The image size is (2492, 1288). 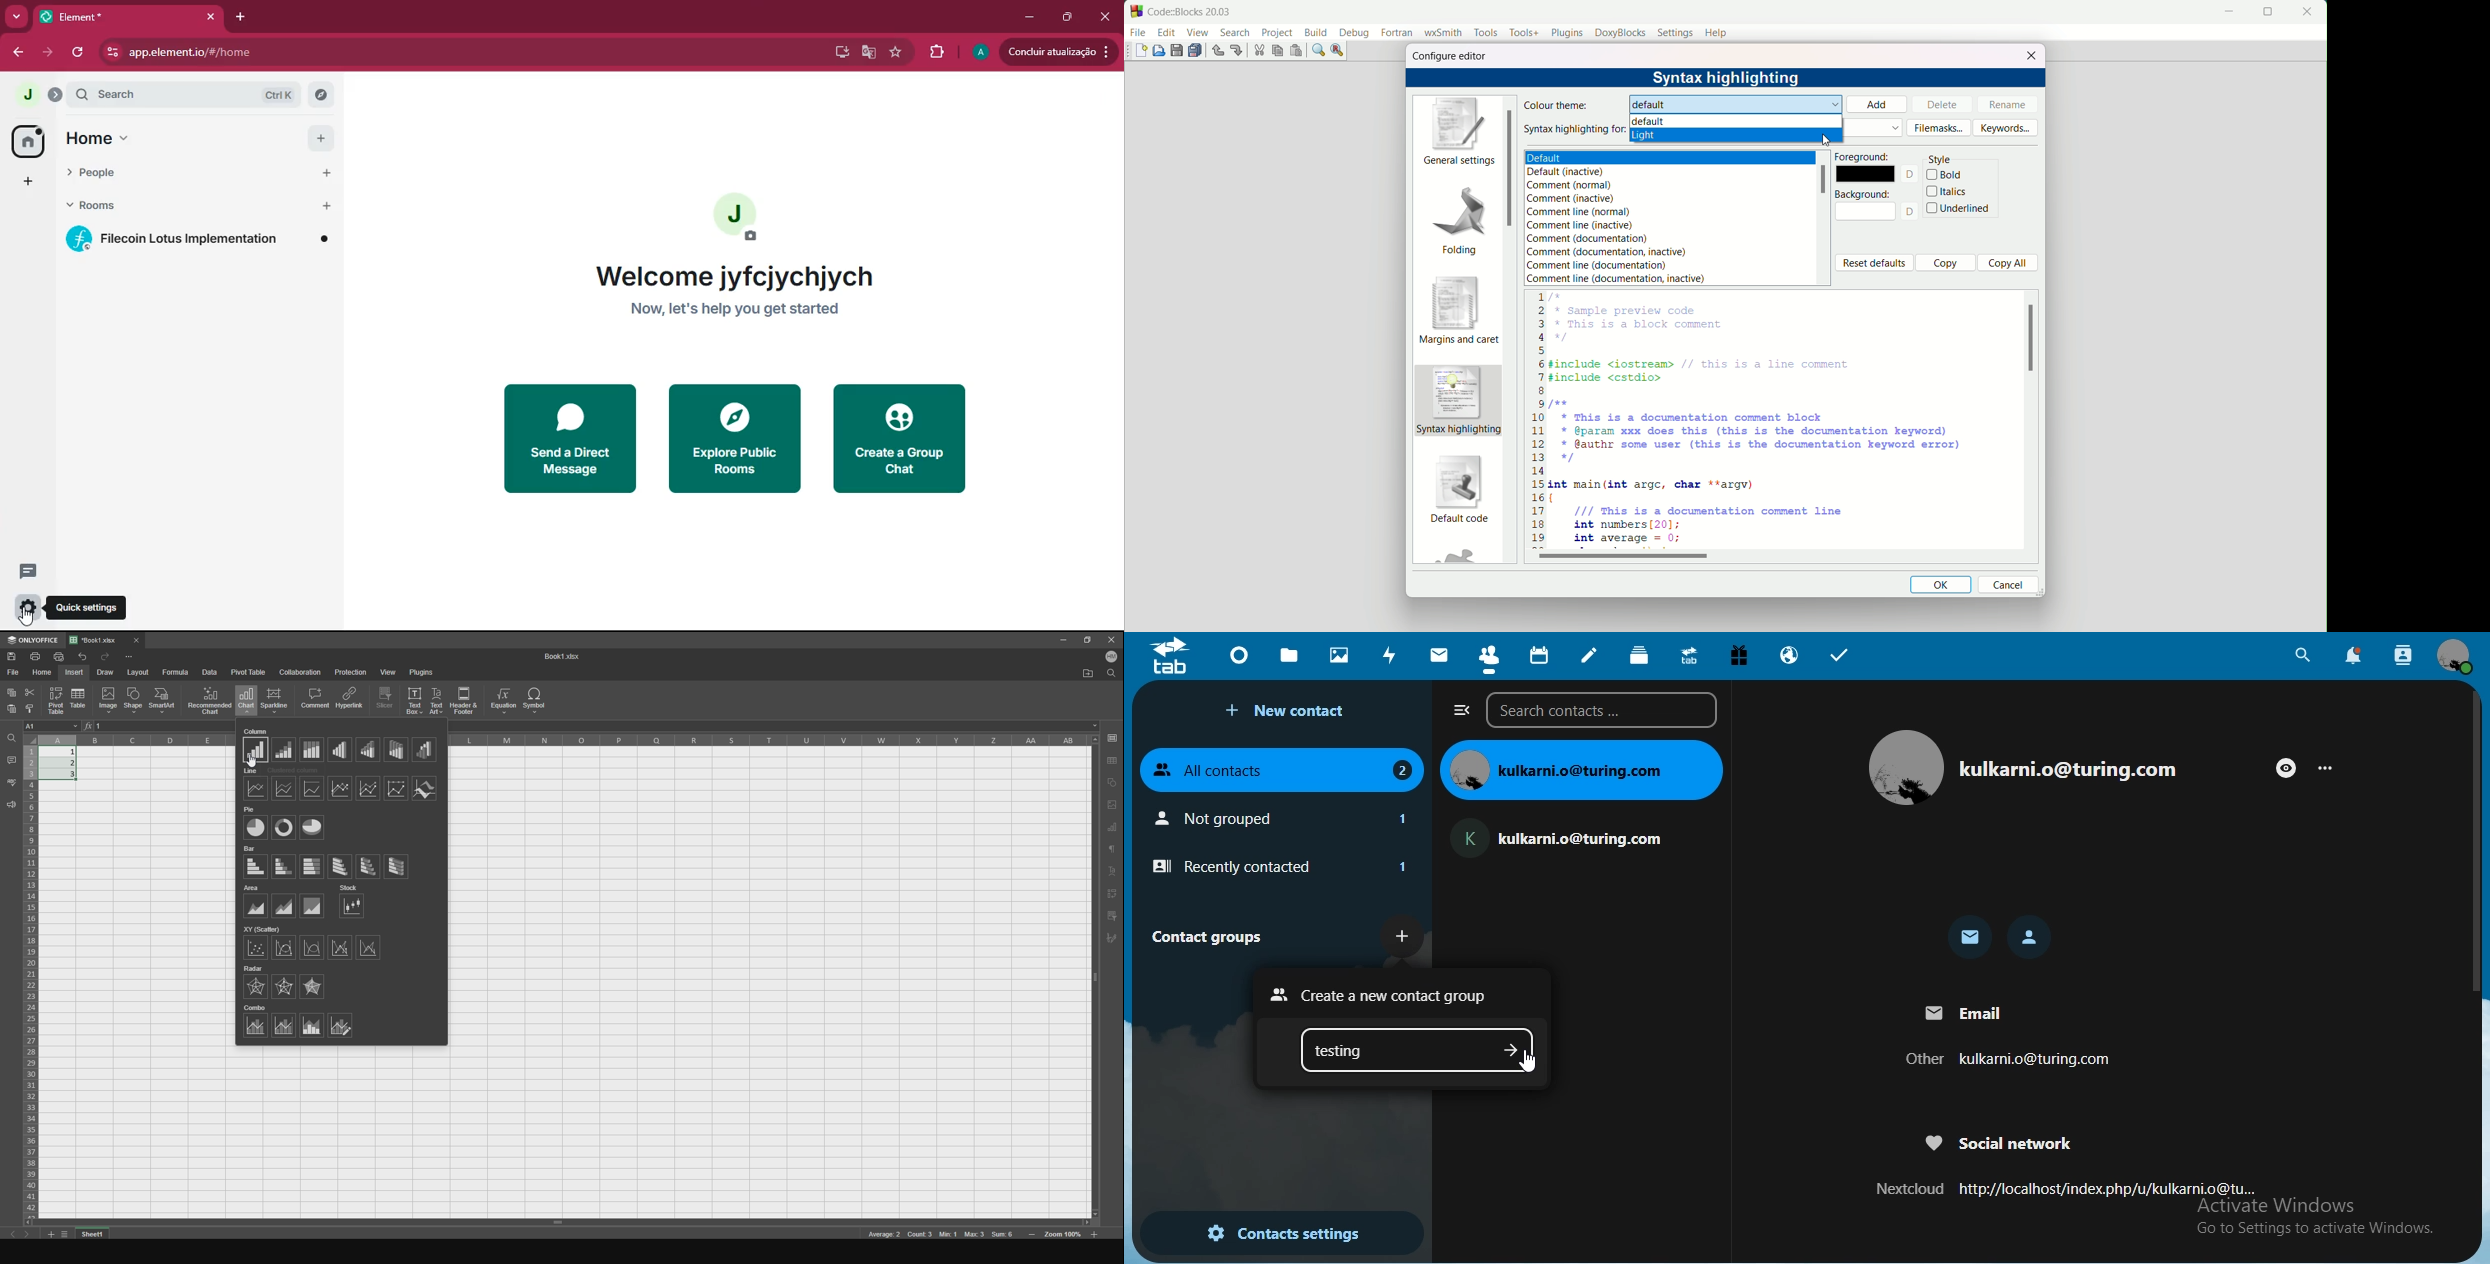 What do you see at coordinates (1113, 829) in the screenshot?
I see `chart` at bounding box center [1113, 829].